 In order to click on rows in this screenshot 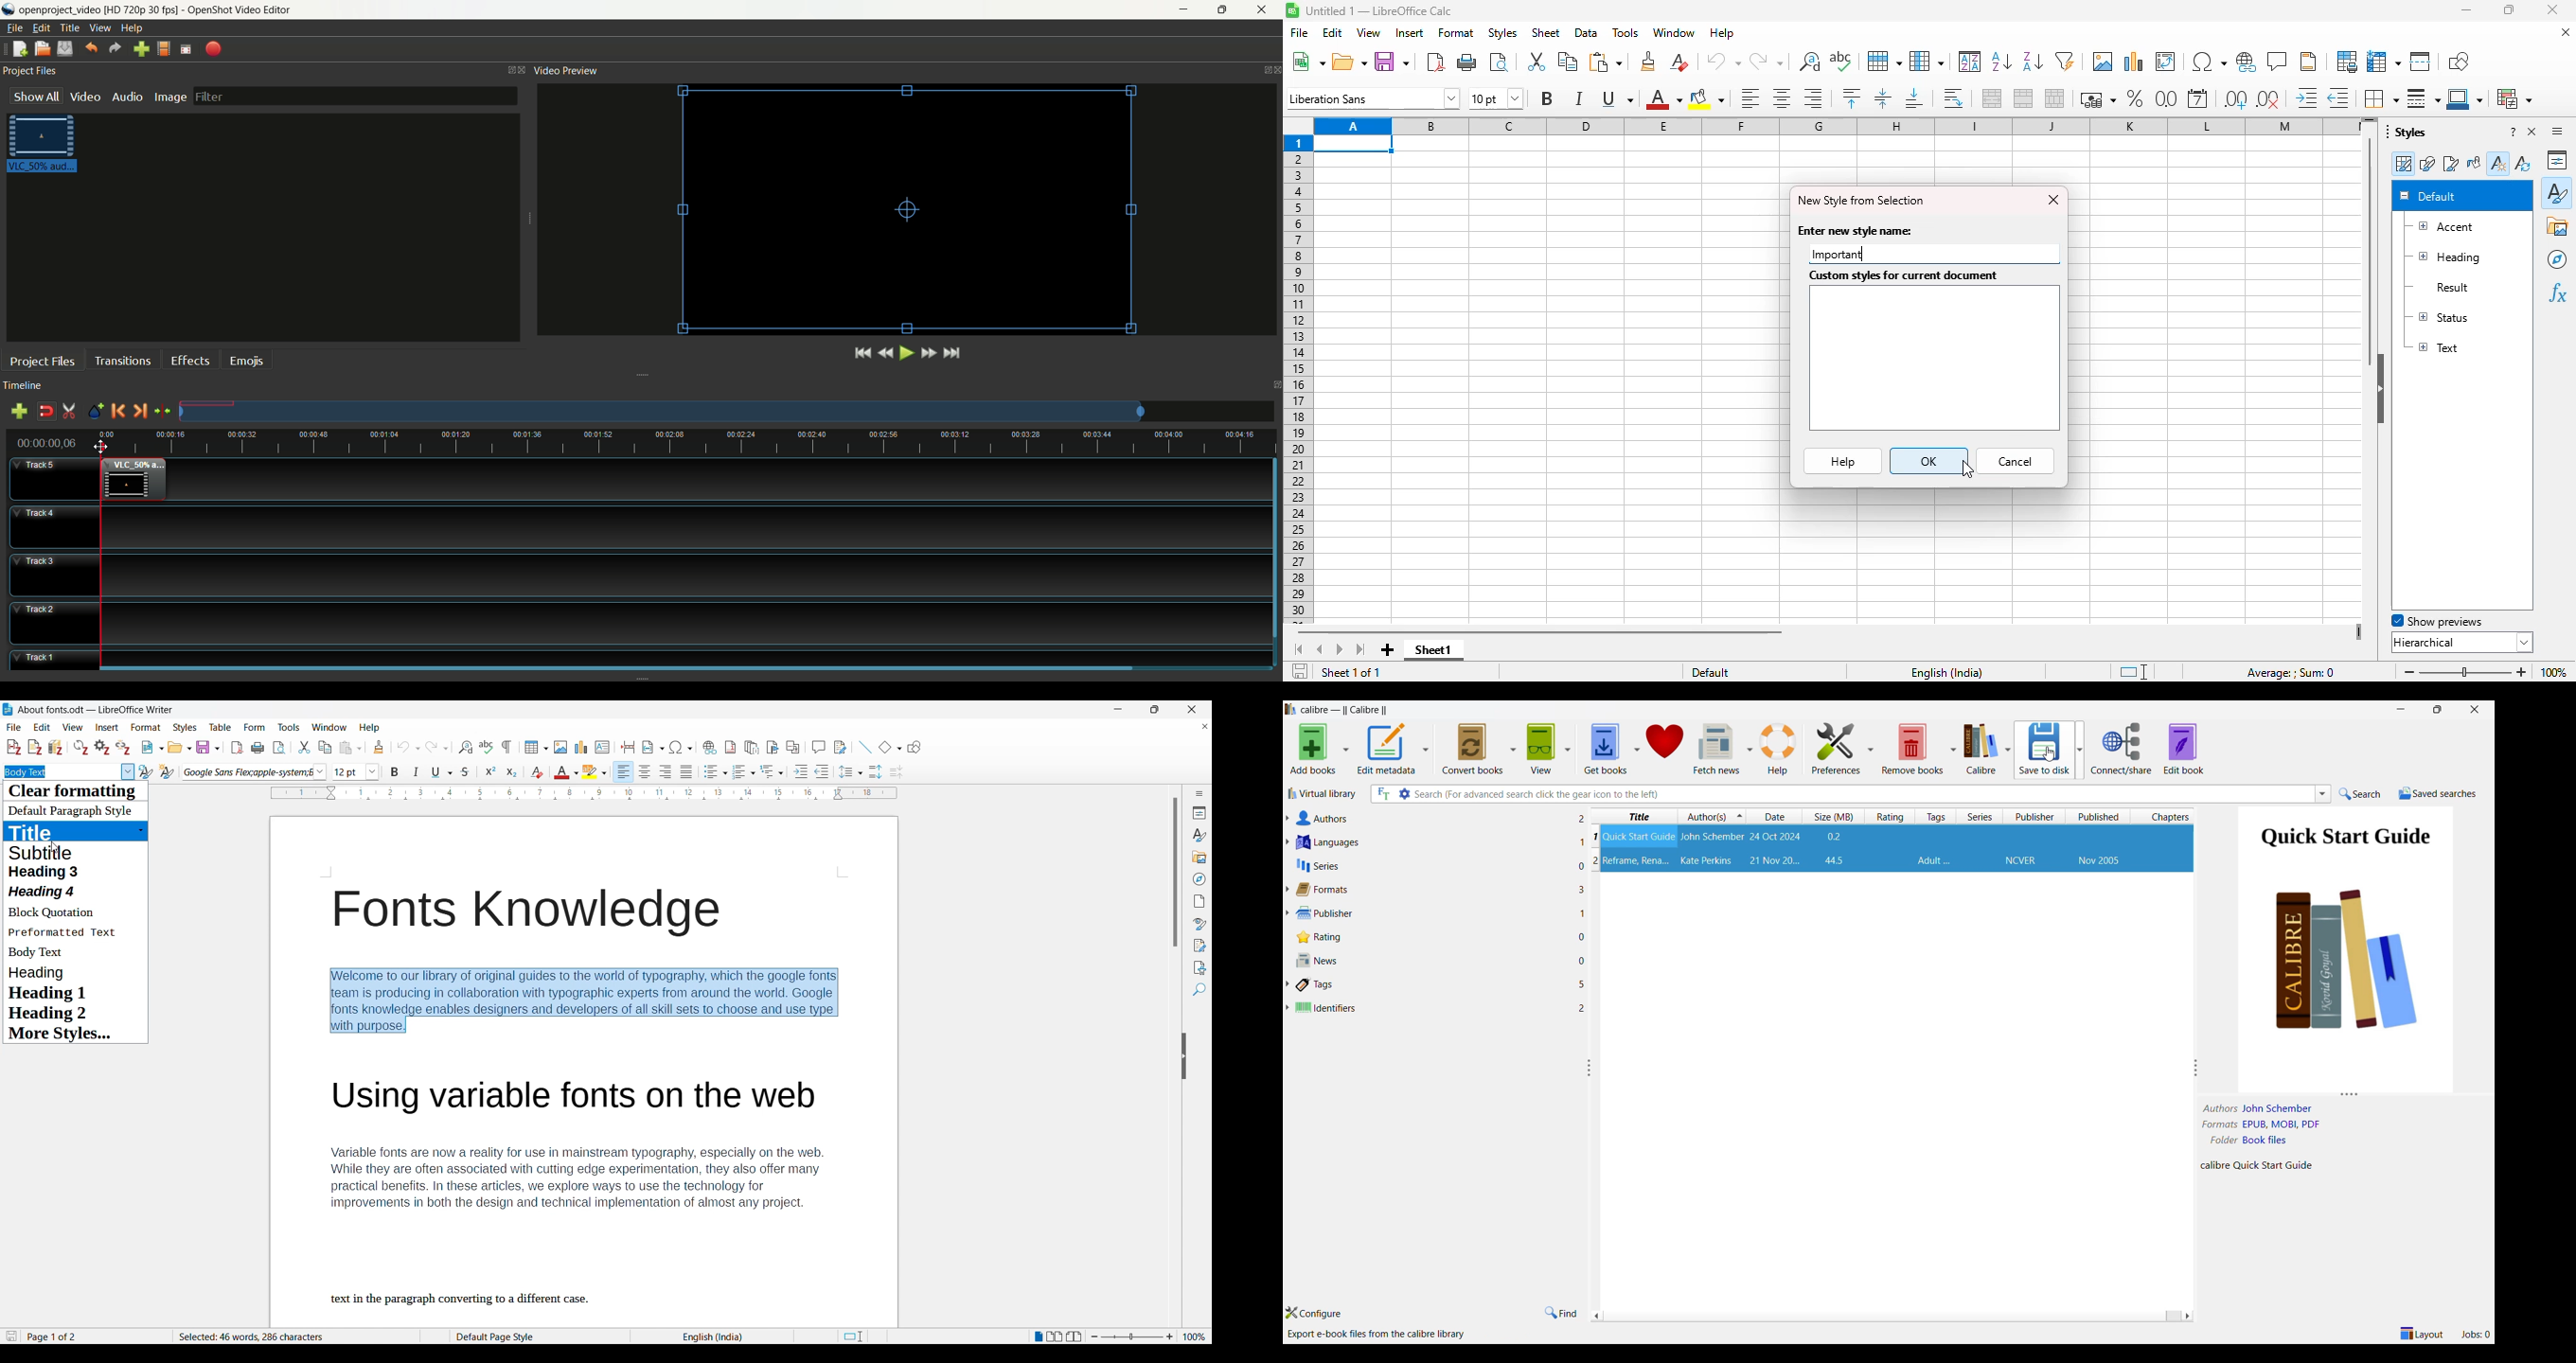, I will do `click(1299, 380)`.